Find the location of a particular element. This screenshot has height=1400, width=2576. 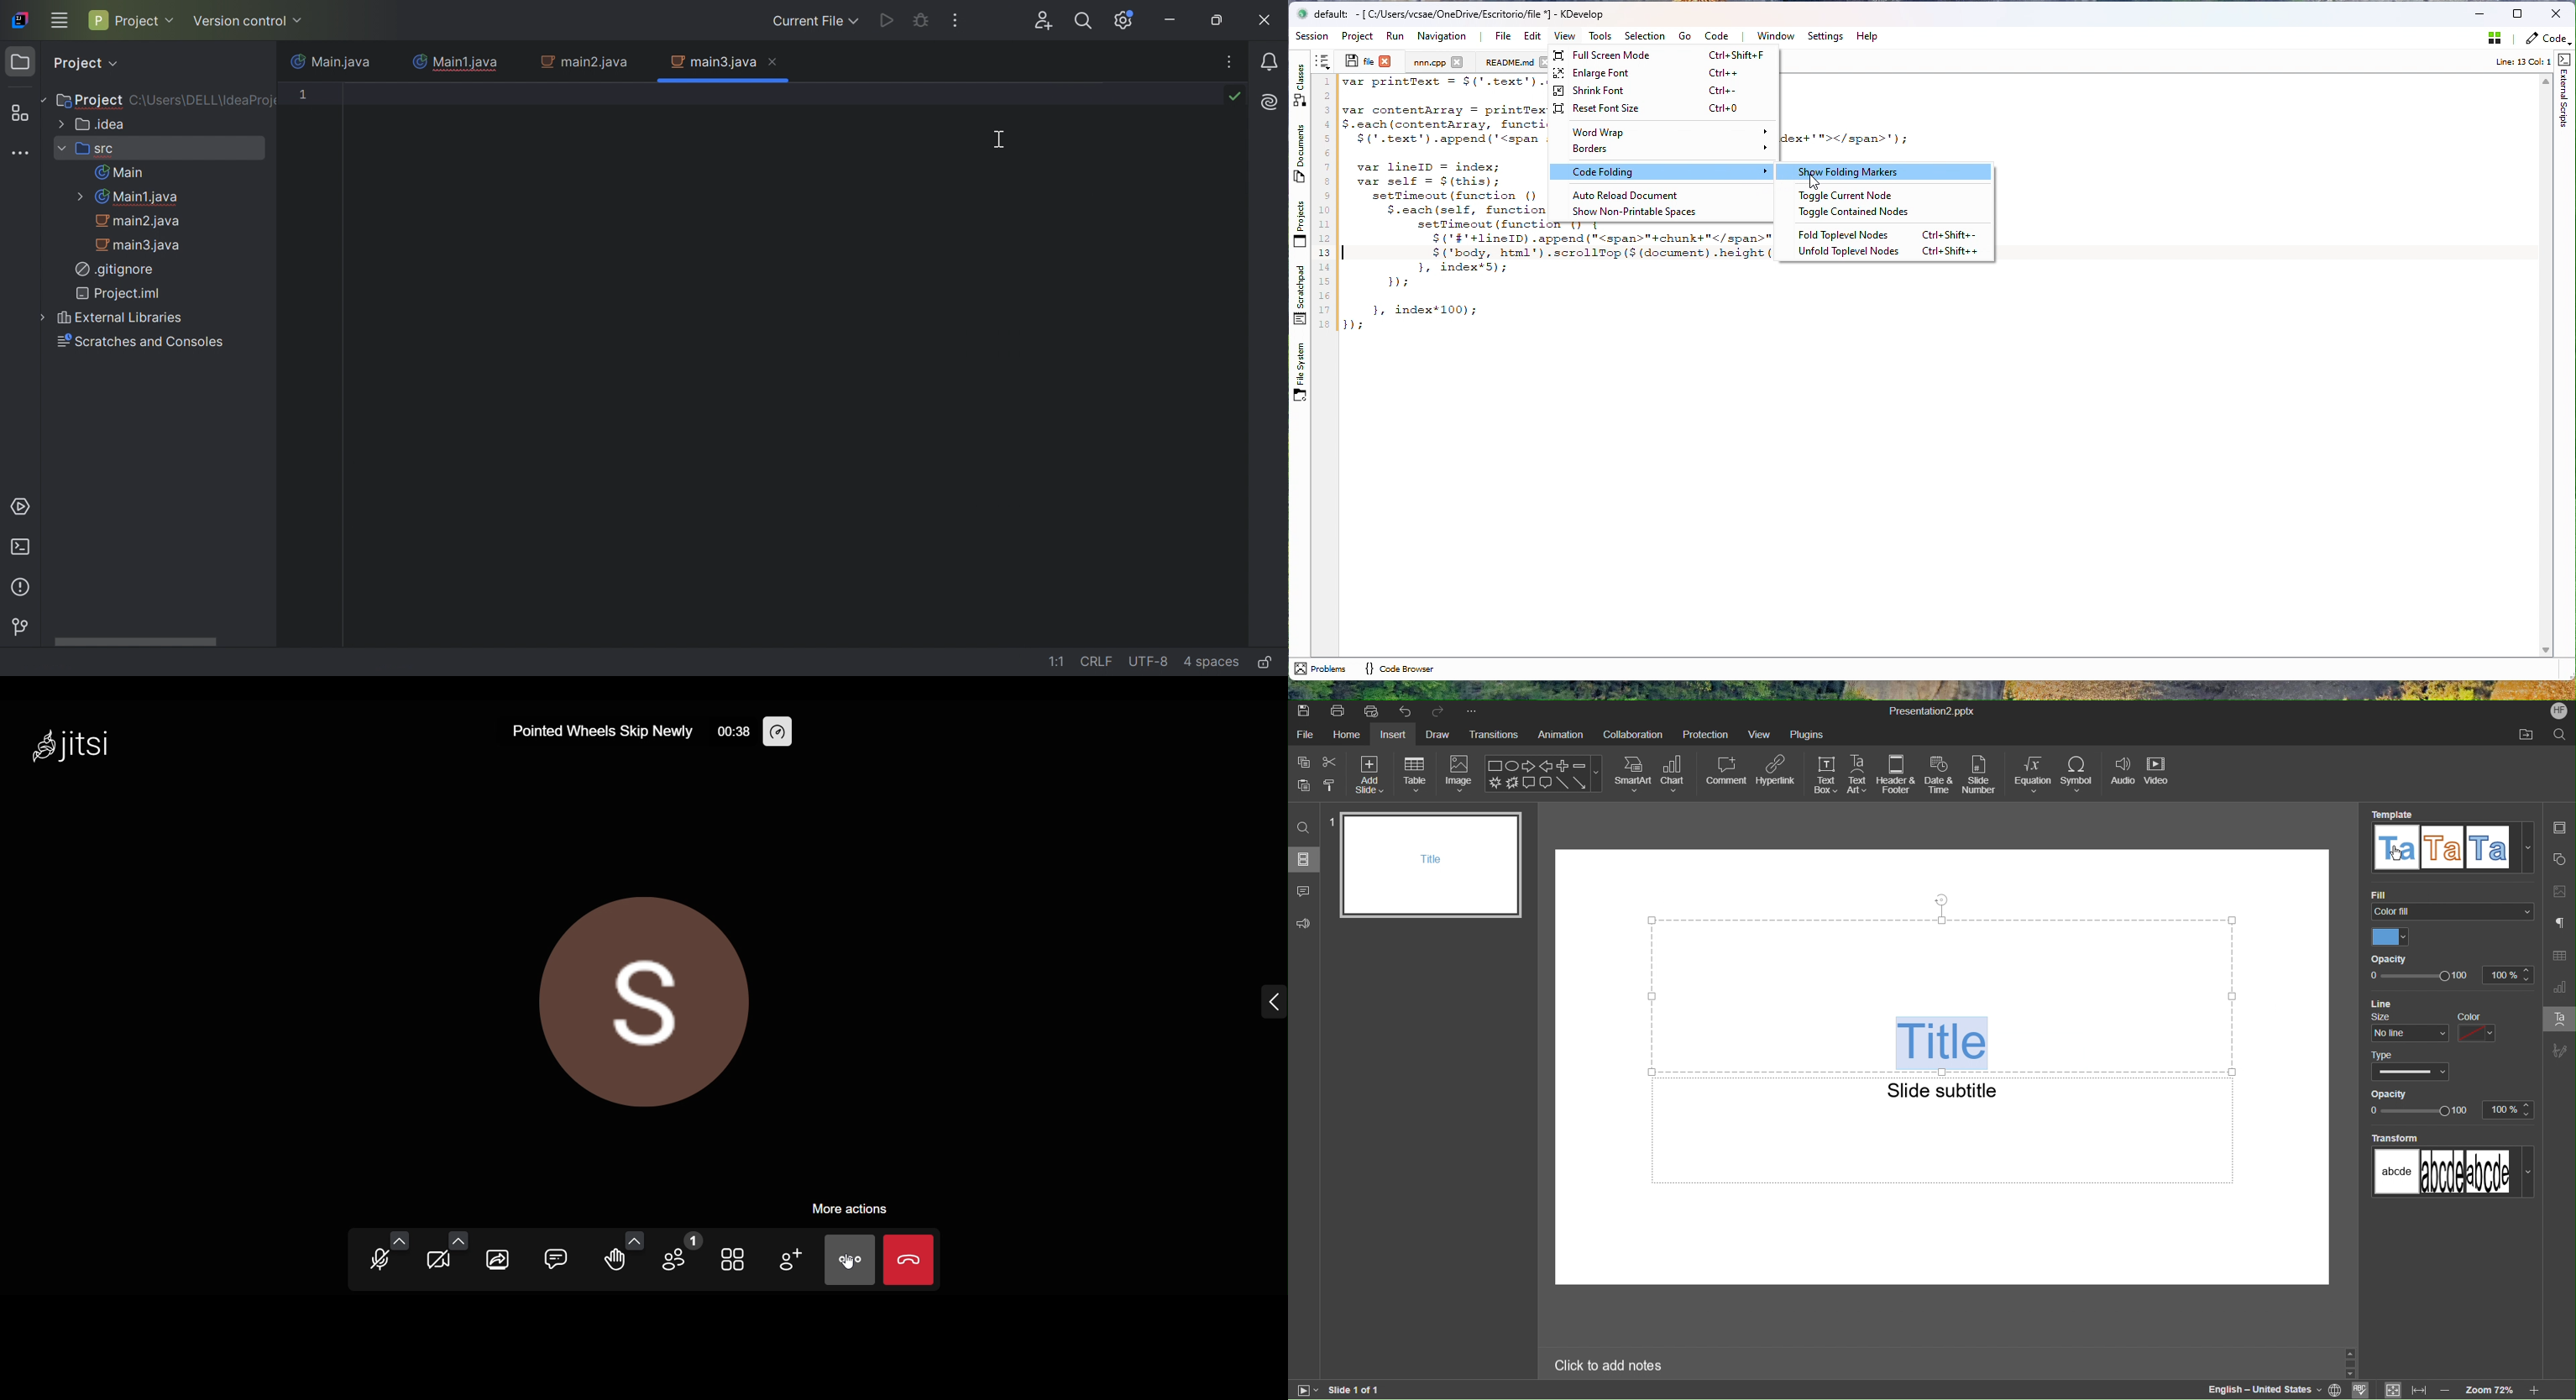

Slide 1 is located at coordinates (1428, 866).